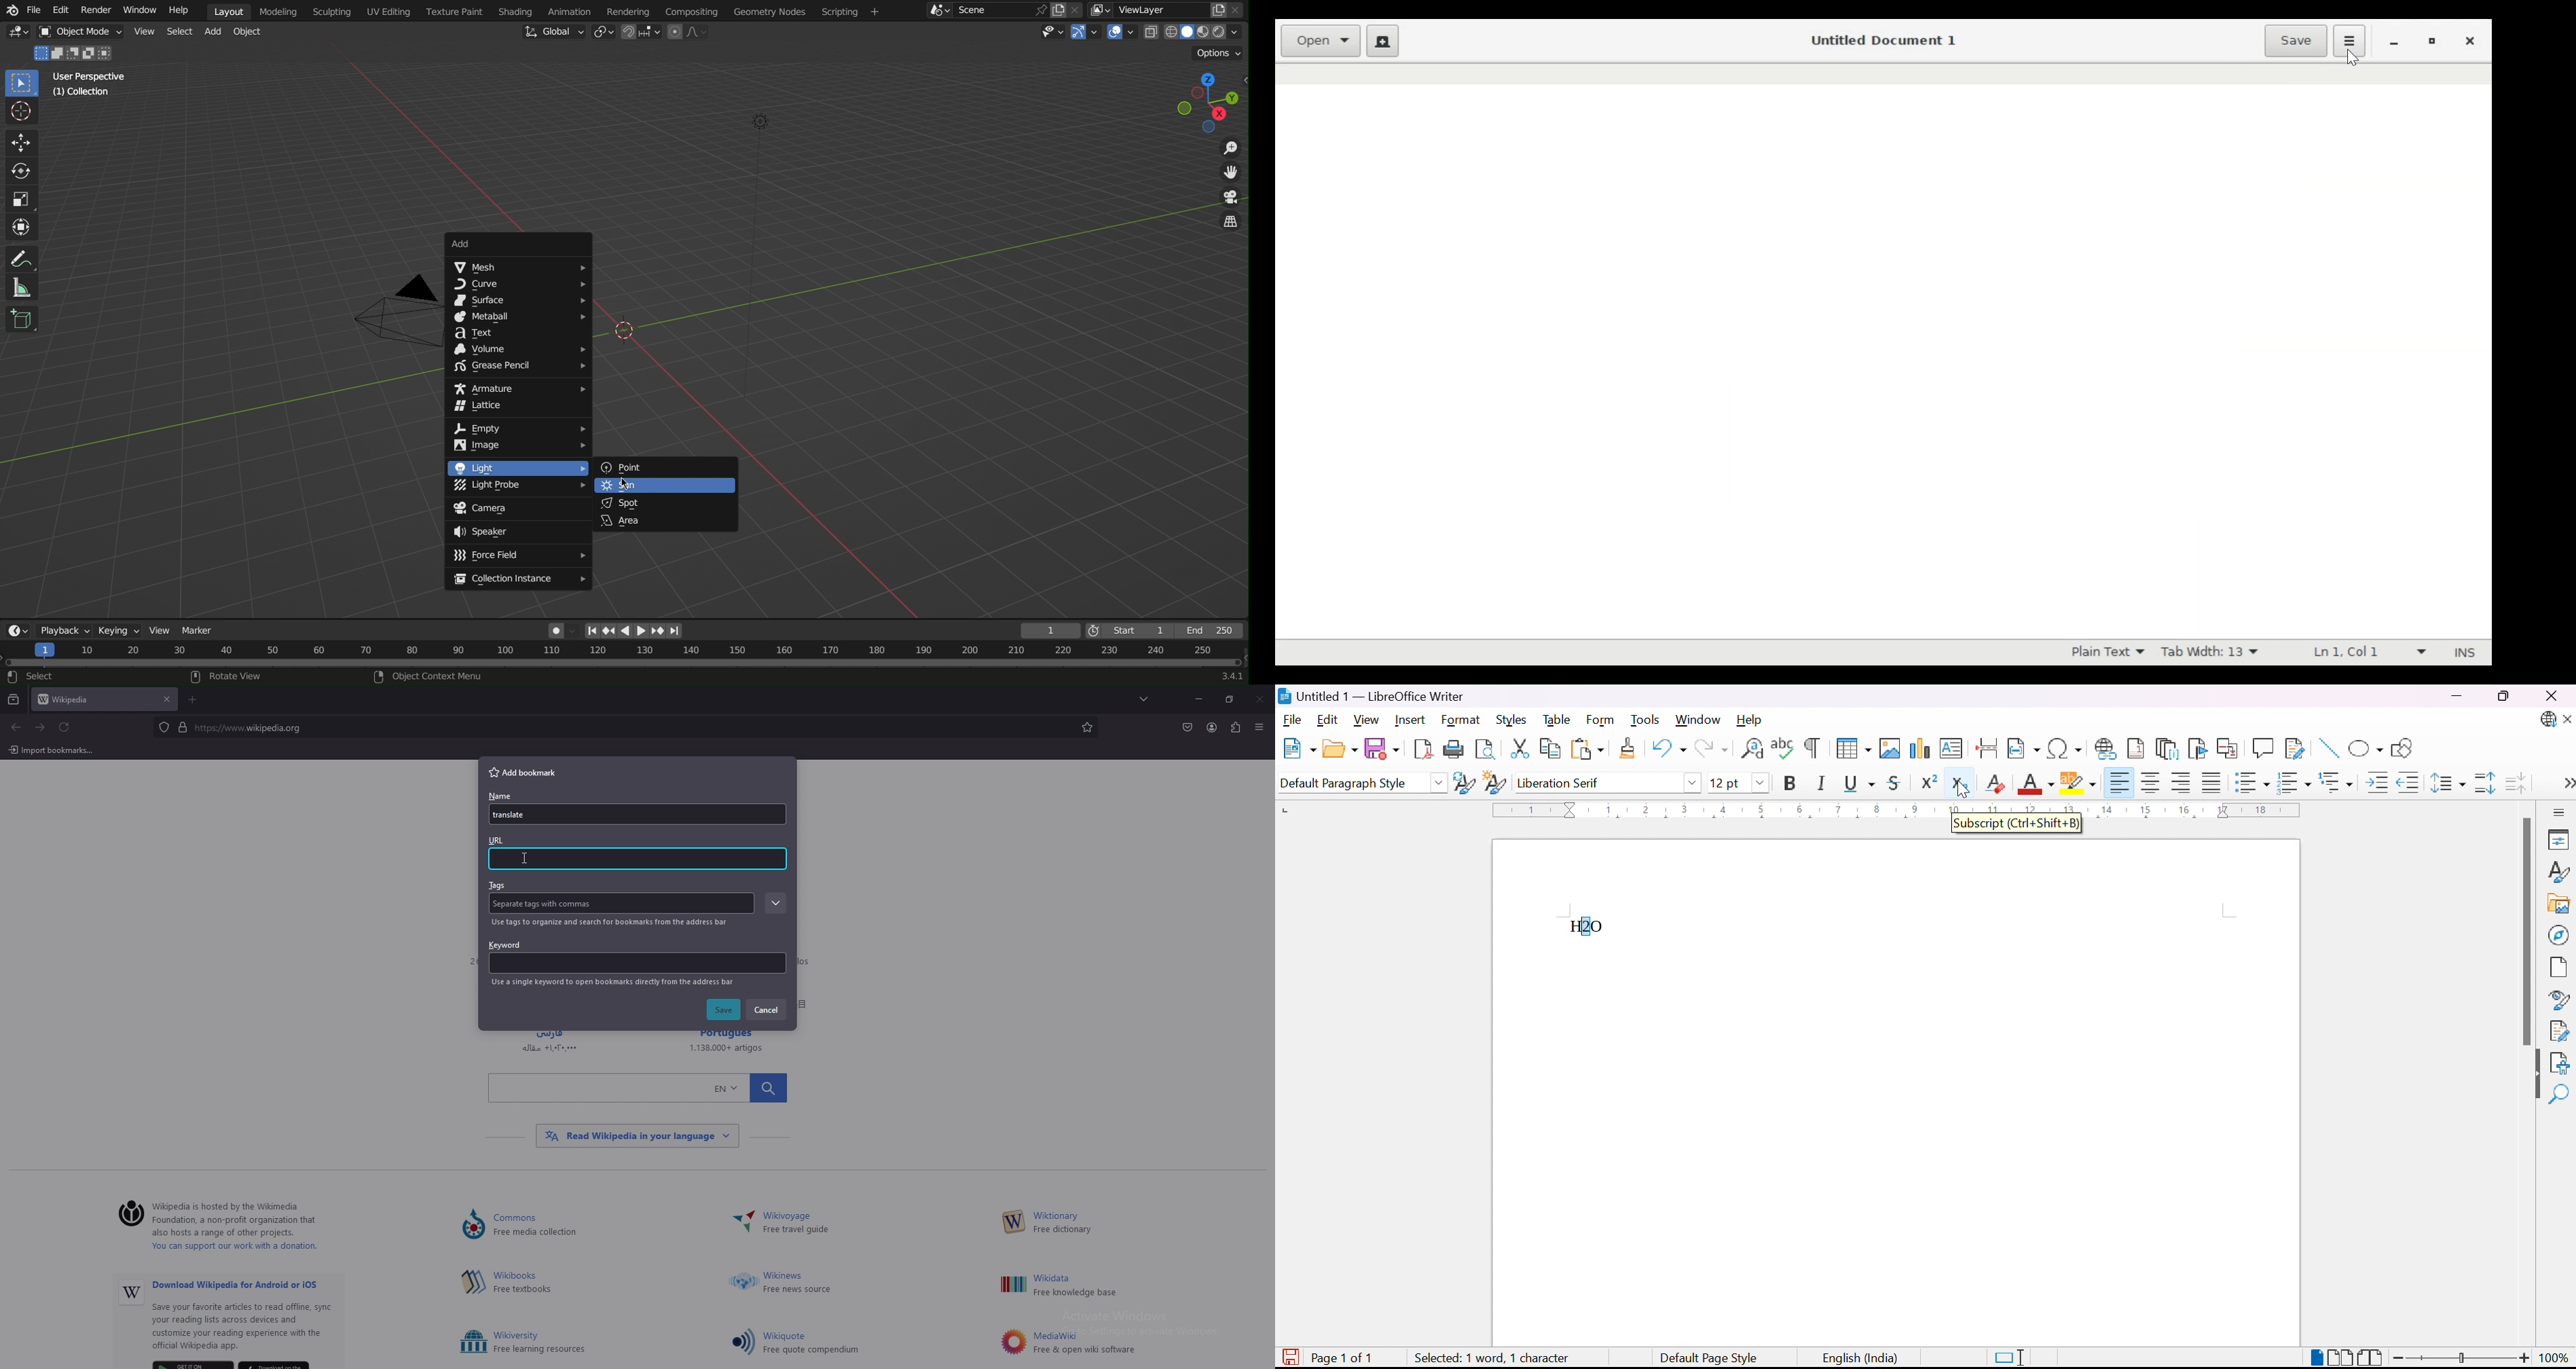 This screenshot has width=2576, height=1372. What do you see at coordinates (64, 728) in the screenshot?
I see `refresh` at bounding box center [64, 728].